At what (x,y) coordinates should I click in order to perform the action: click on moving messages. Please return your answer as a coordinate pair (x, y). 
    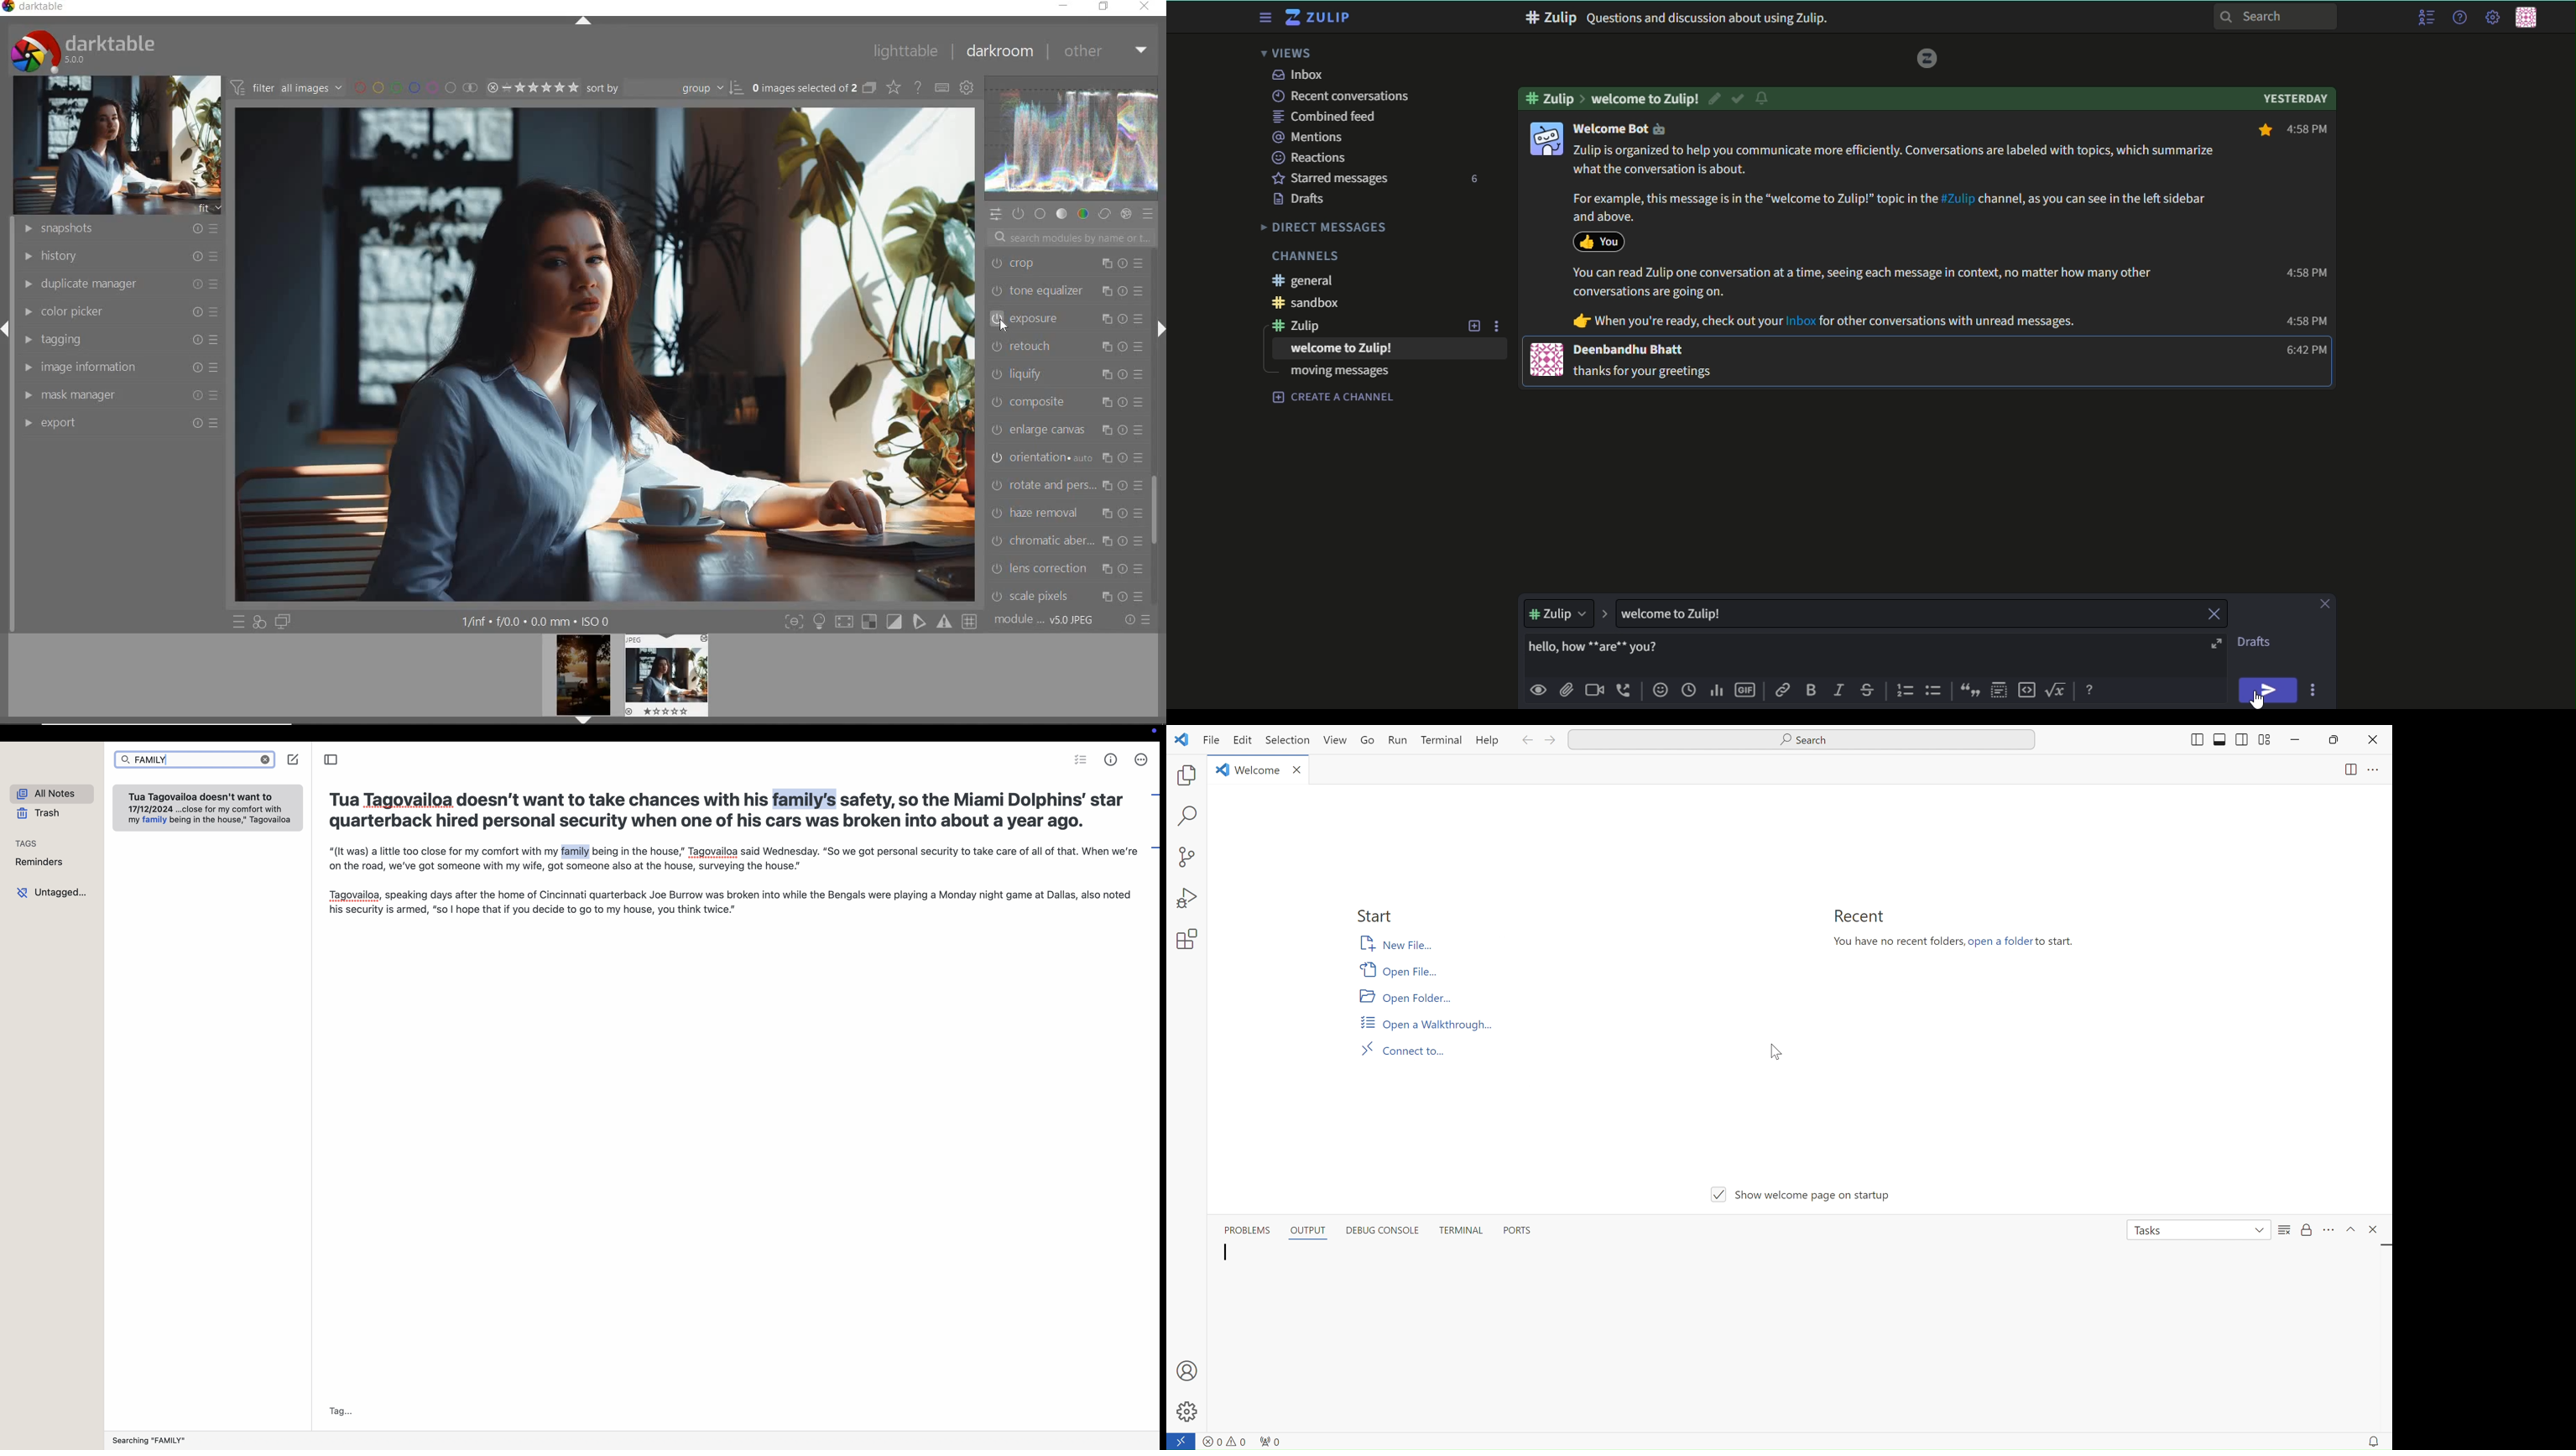
    Looking at the image, I should click on (1340, 373).